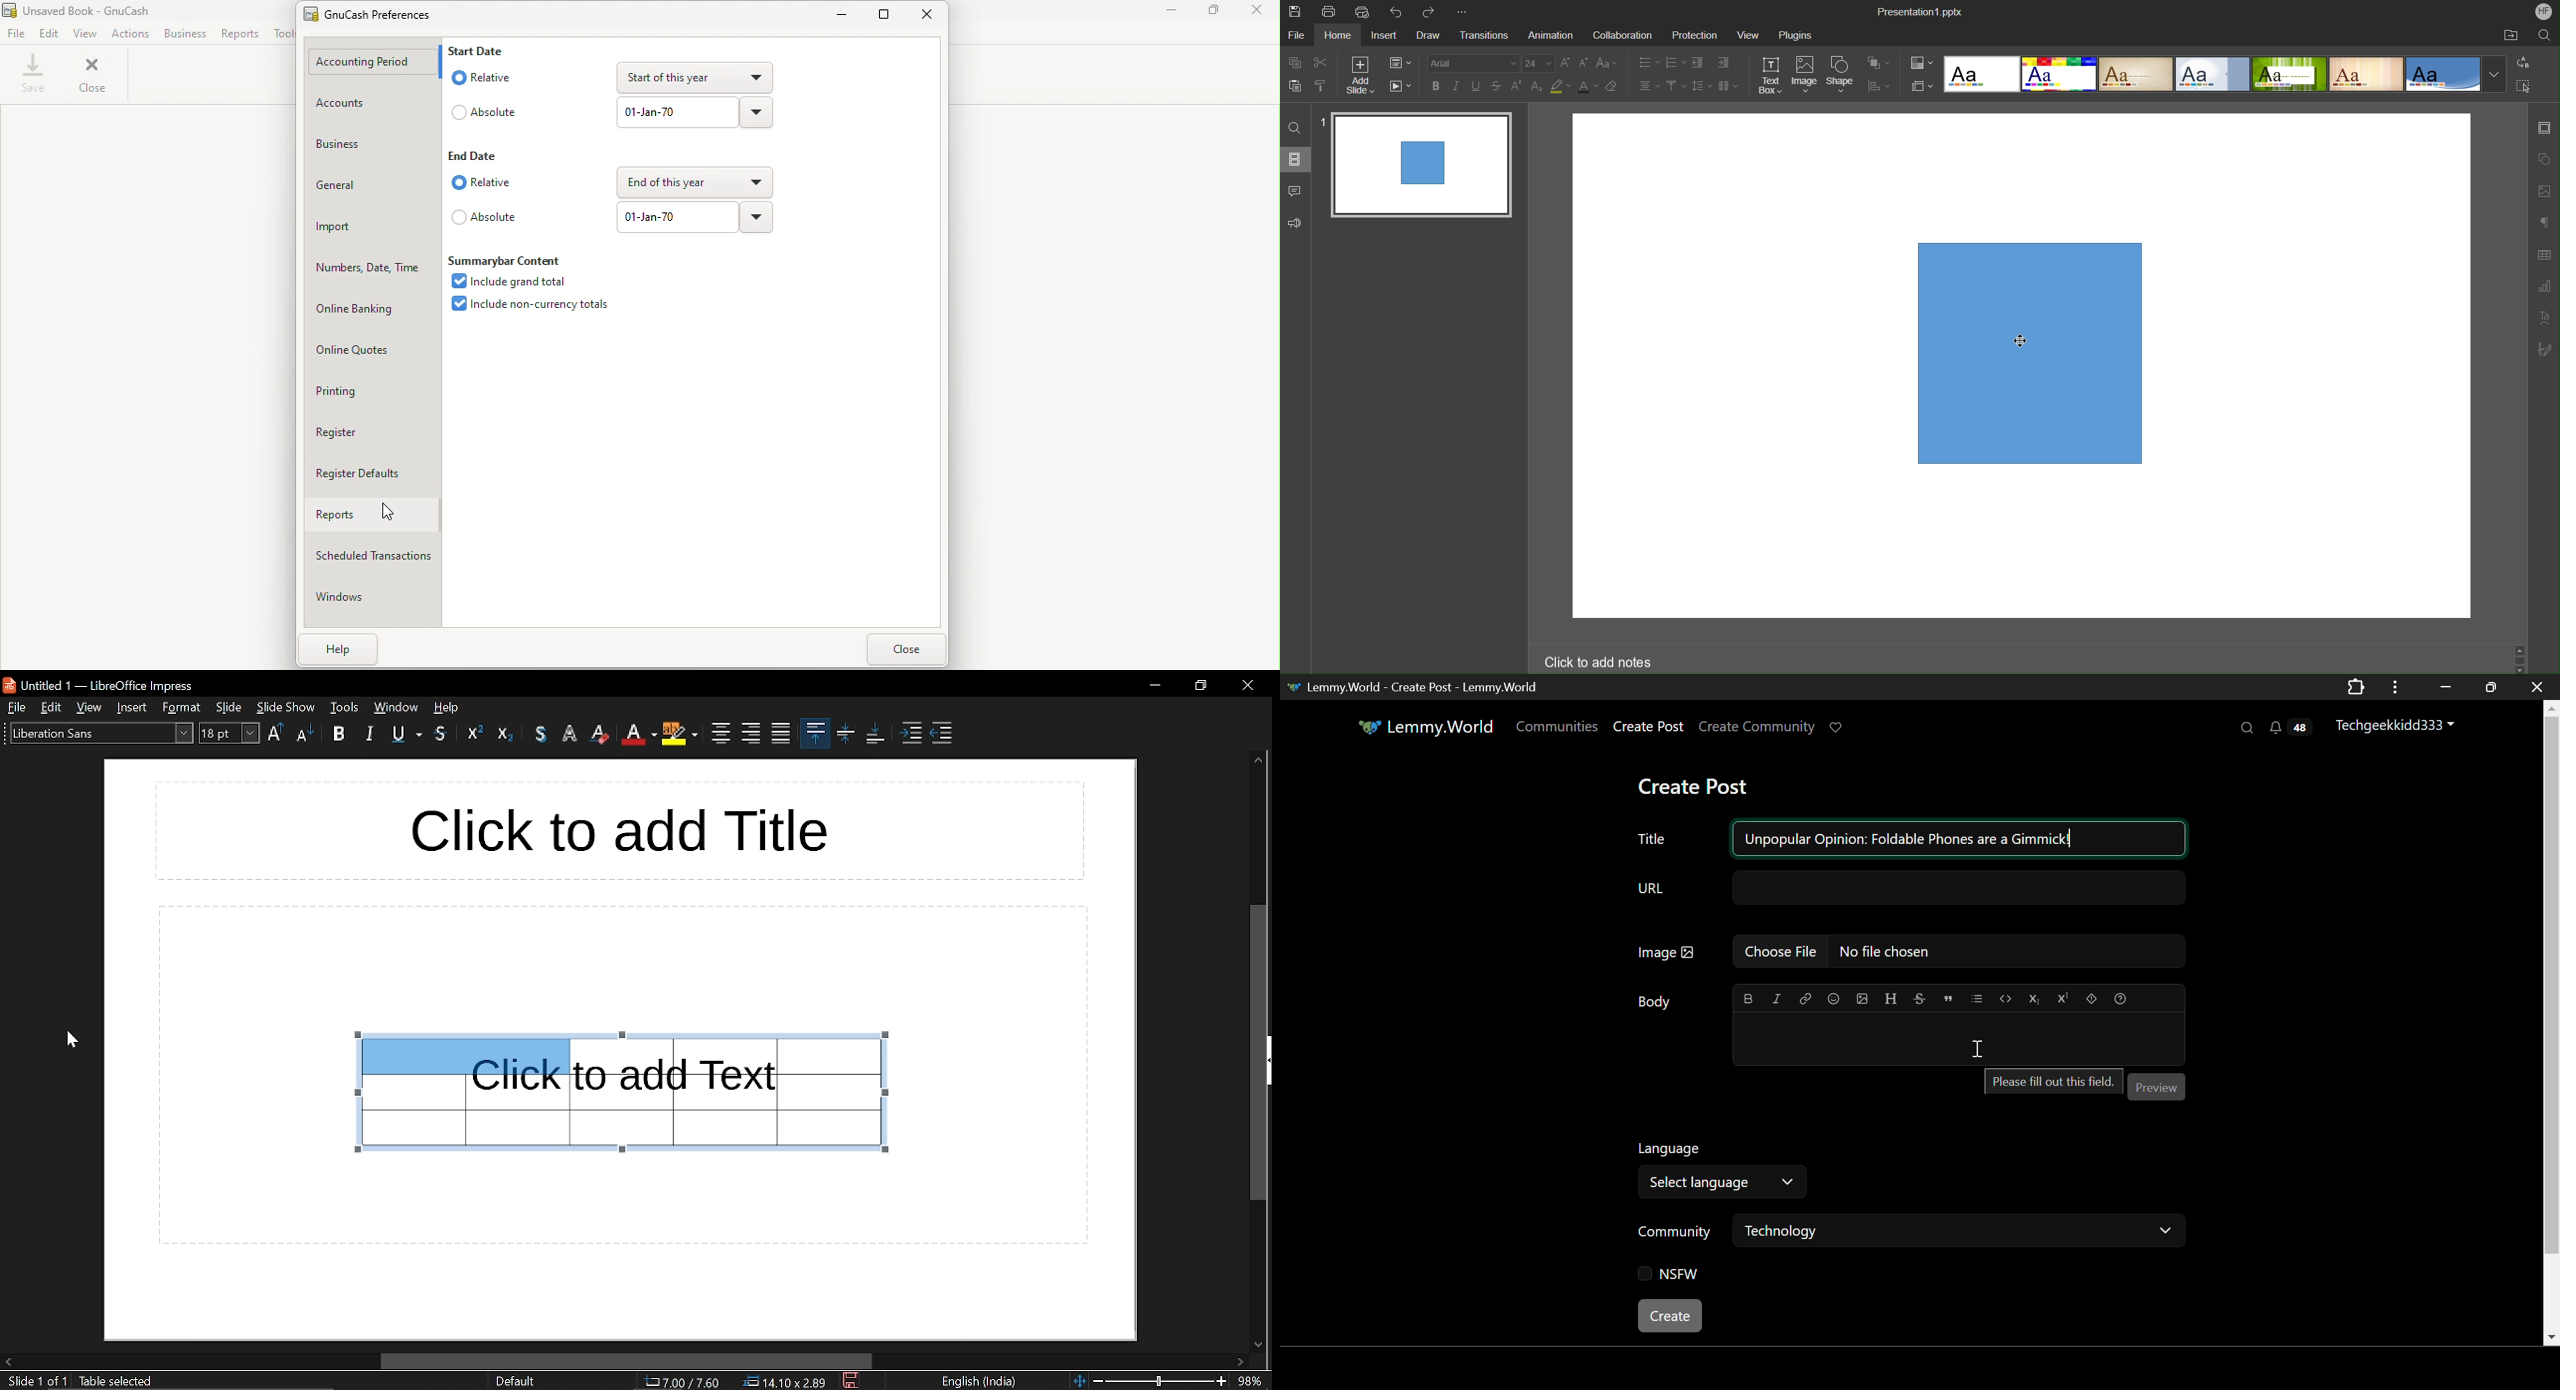 The image size is (2576, 1400). What do you see at coordinates (941, 735) in the screenshot?
I see `decrease indent` at bounding box center [941, 735].